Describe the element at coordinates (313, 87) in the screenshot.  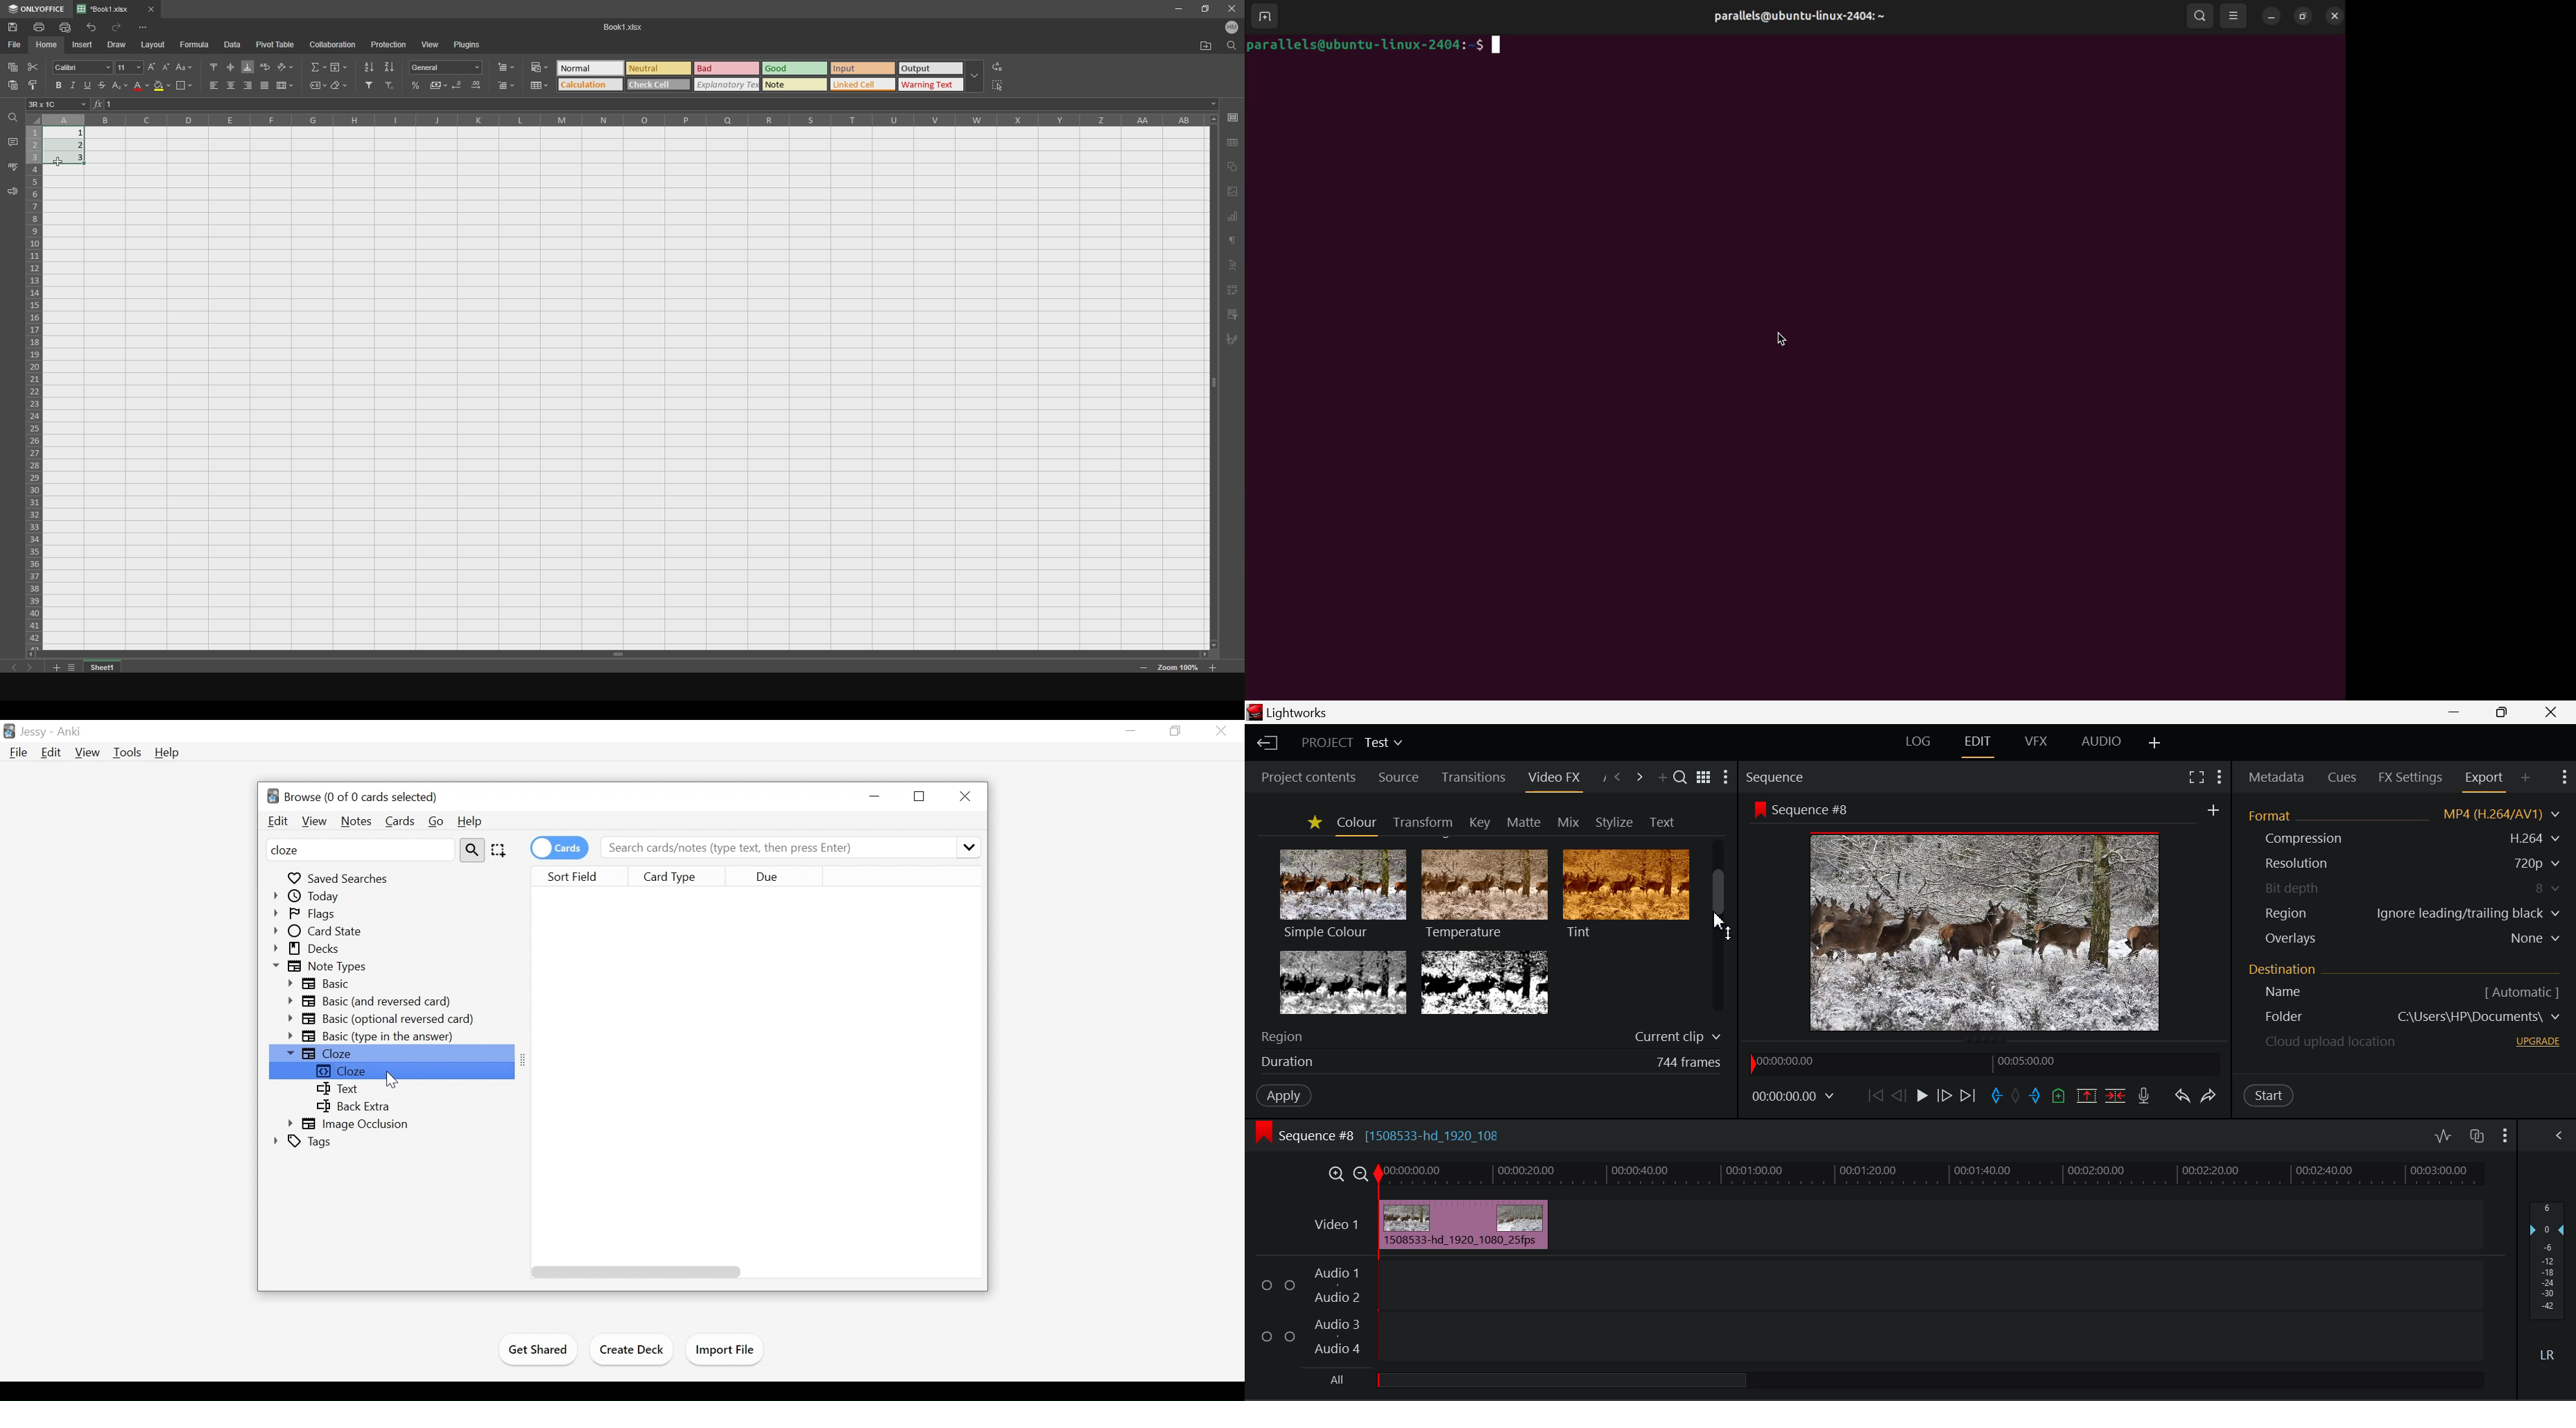
I see `named ranges` at that location.